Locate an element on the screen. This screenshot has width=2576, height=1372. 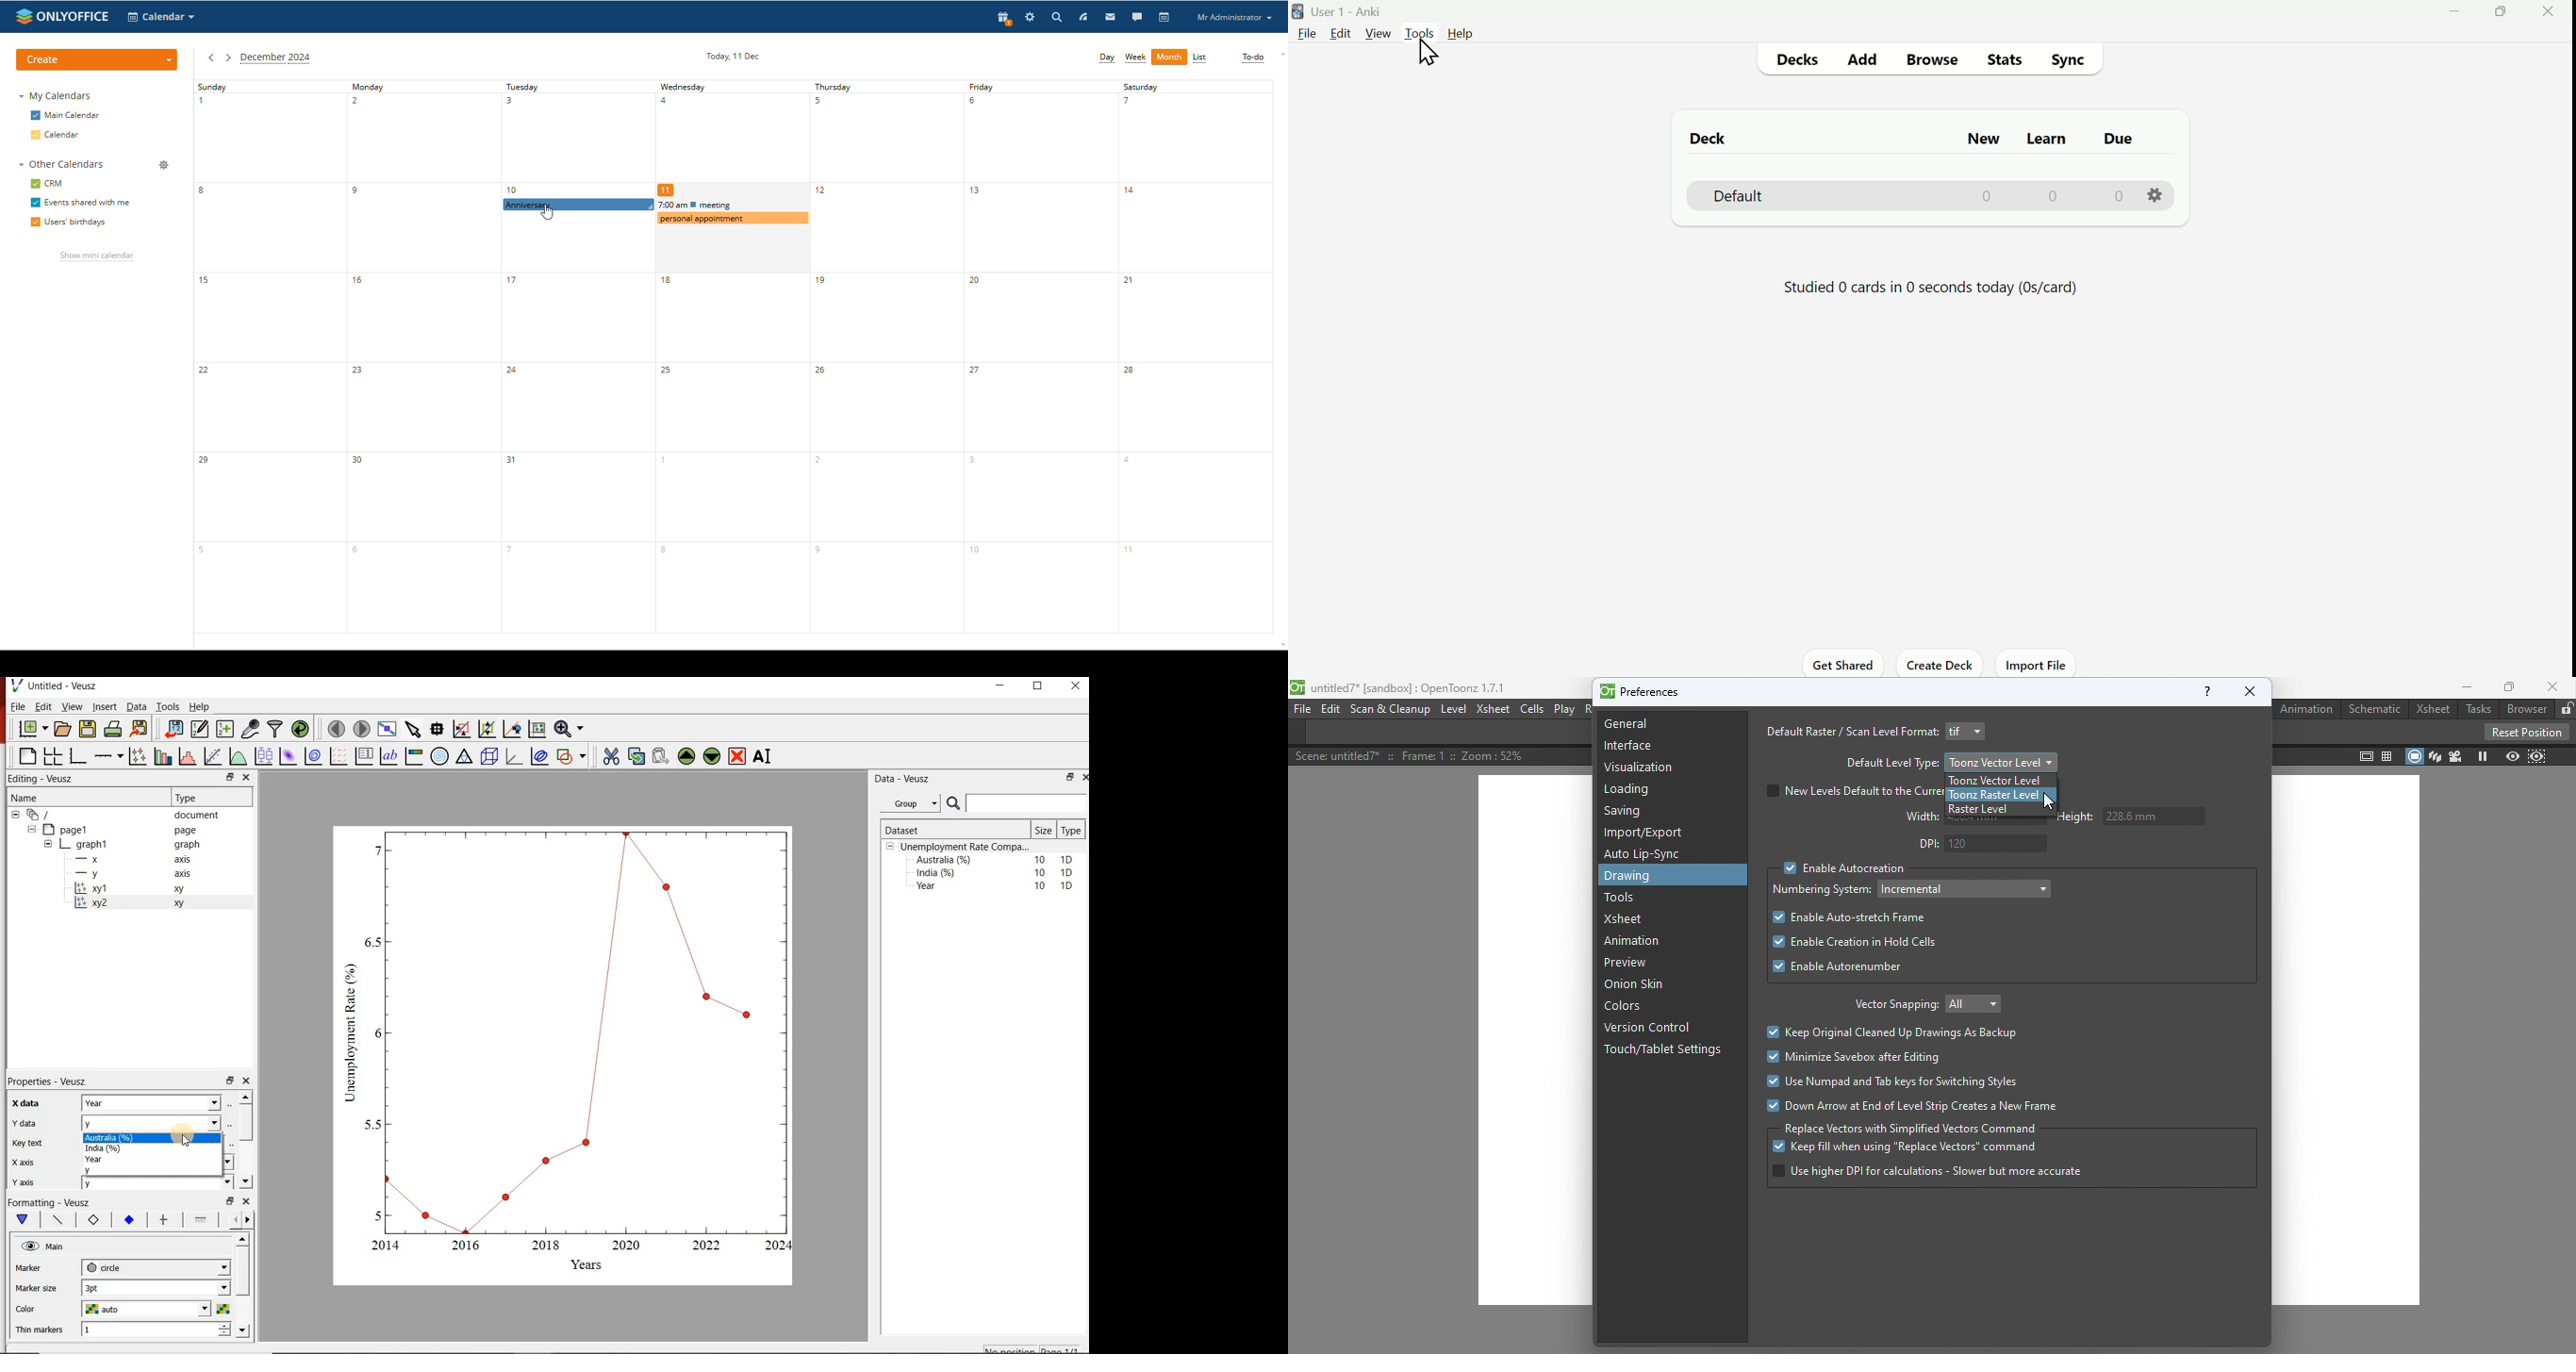
plot vector field is located at coordinates (338, 756).